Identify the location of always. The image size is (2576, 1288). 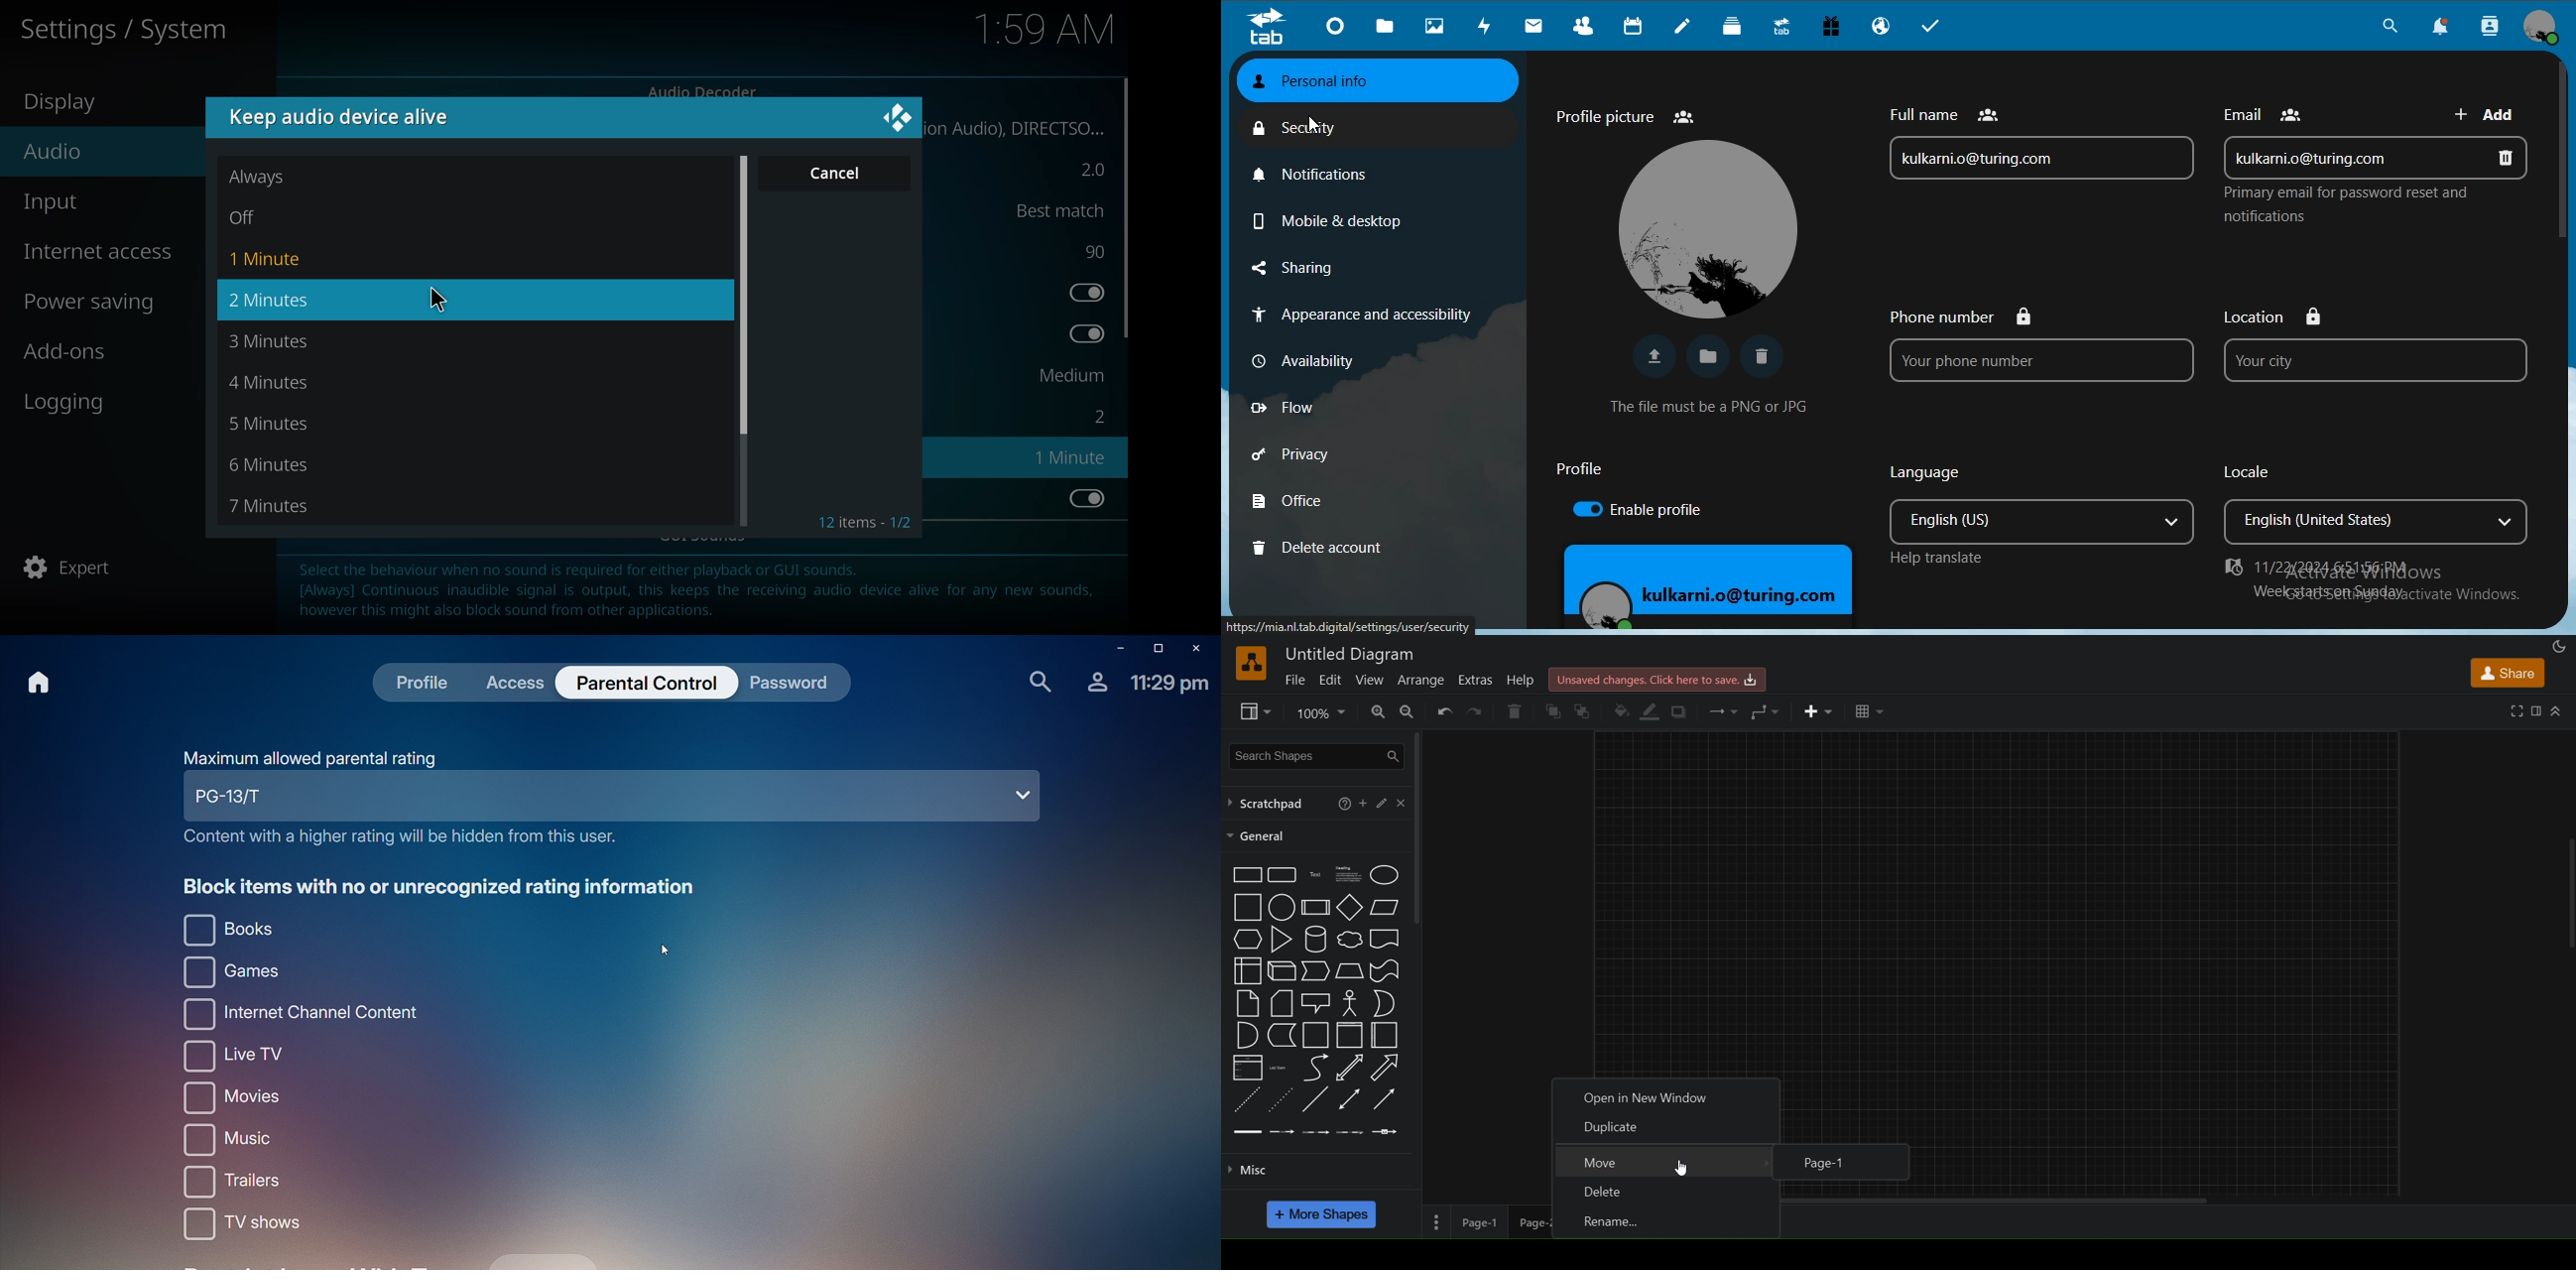
(260, 177).